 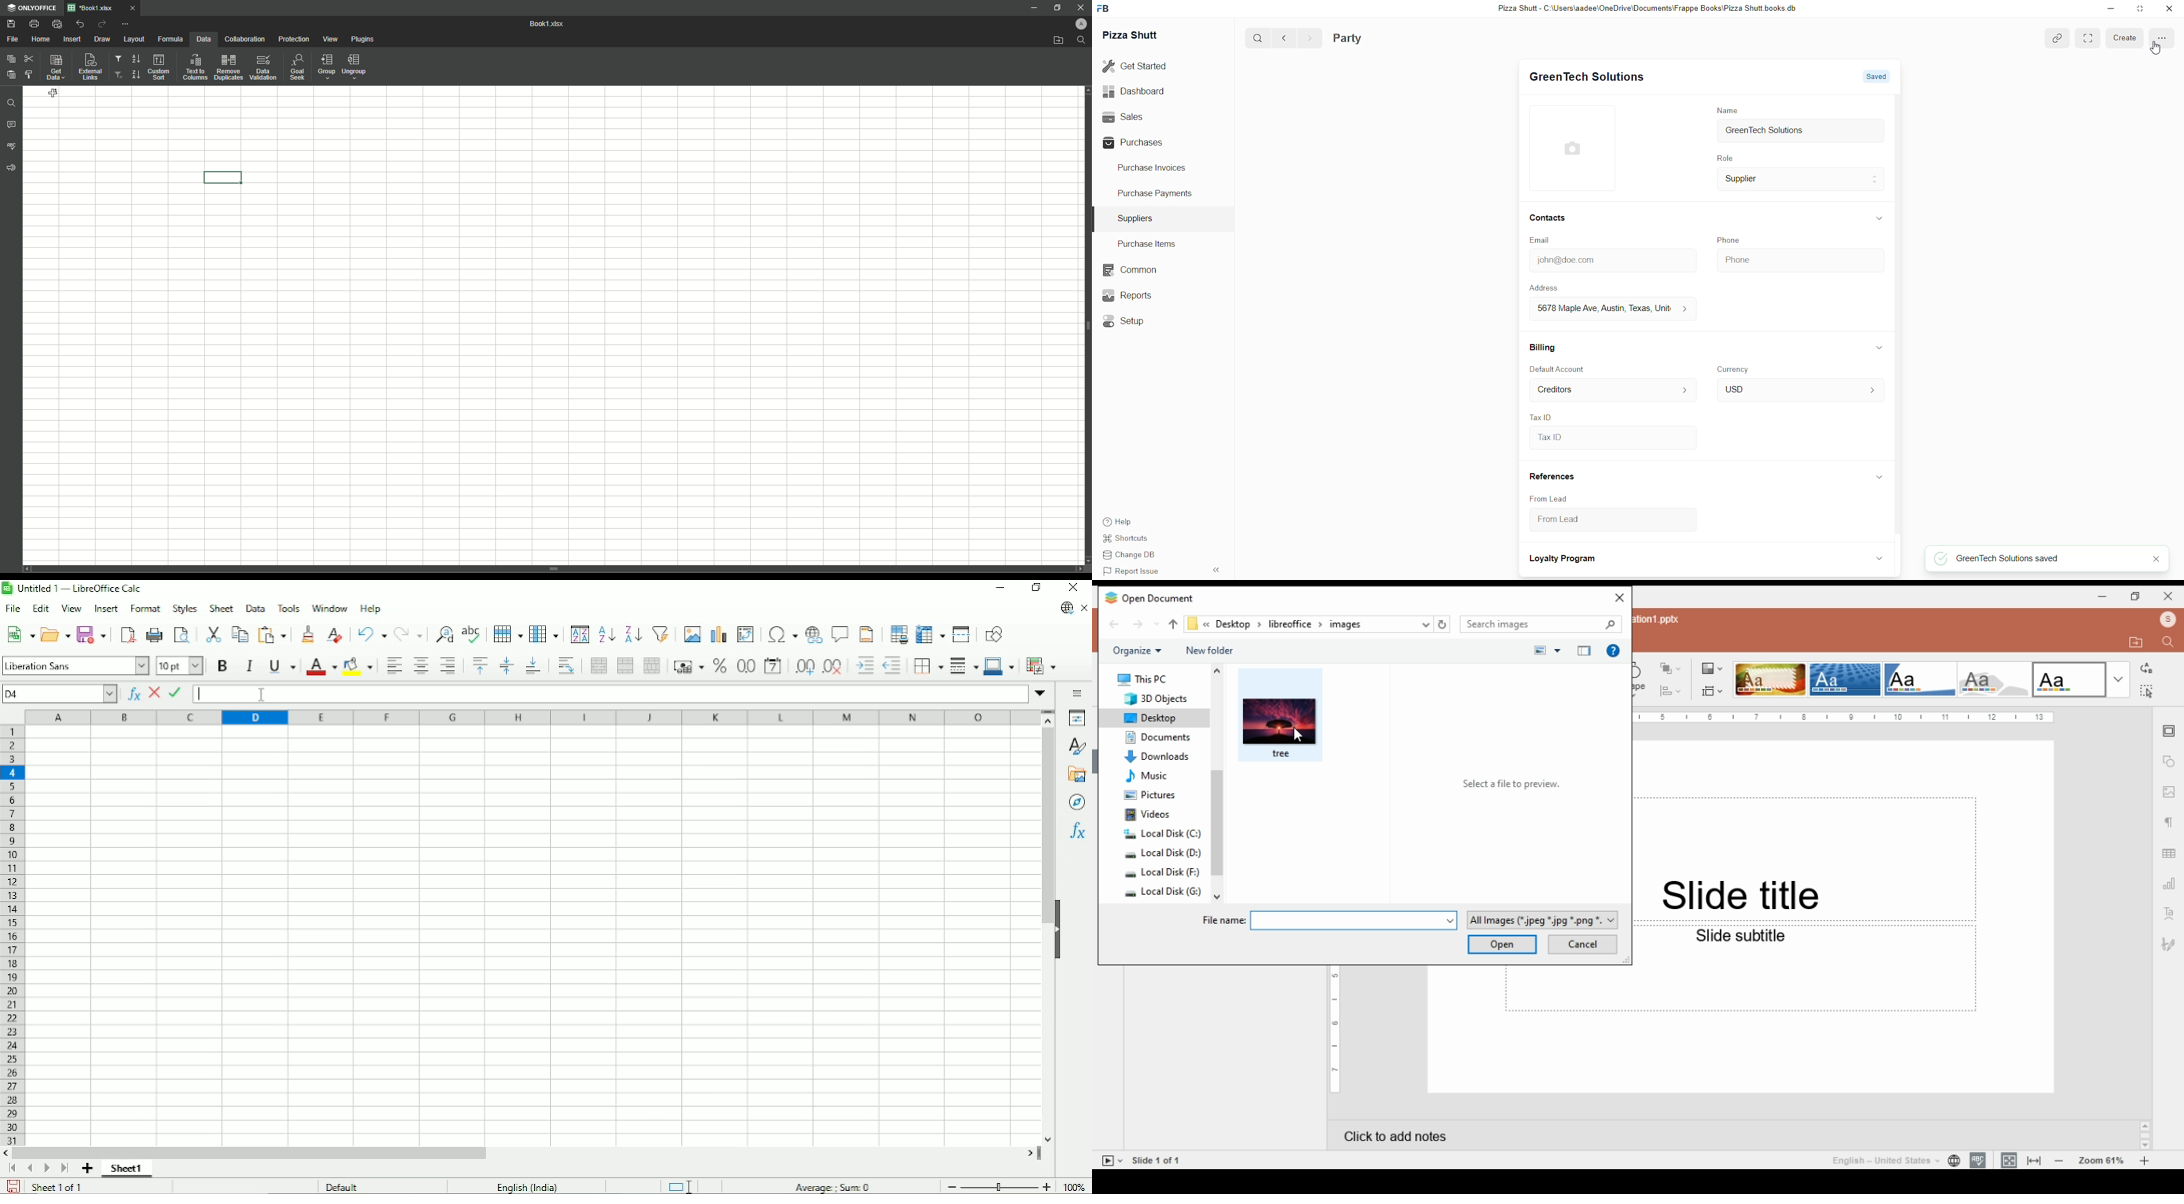 What do you see at coordinates (1542, 241) in the screenshot?
I see `Email` at bounding box center [1542, 241].